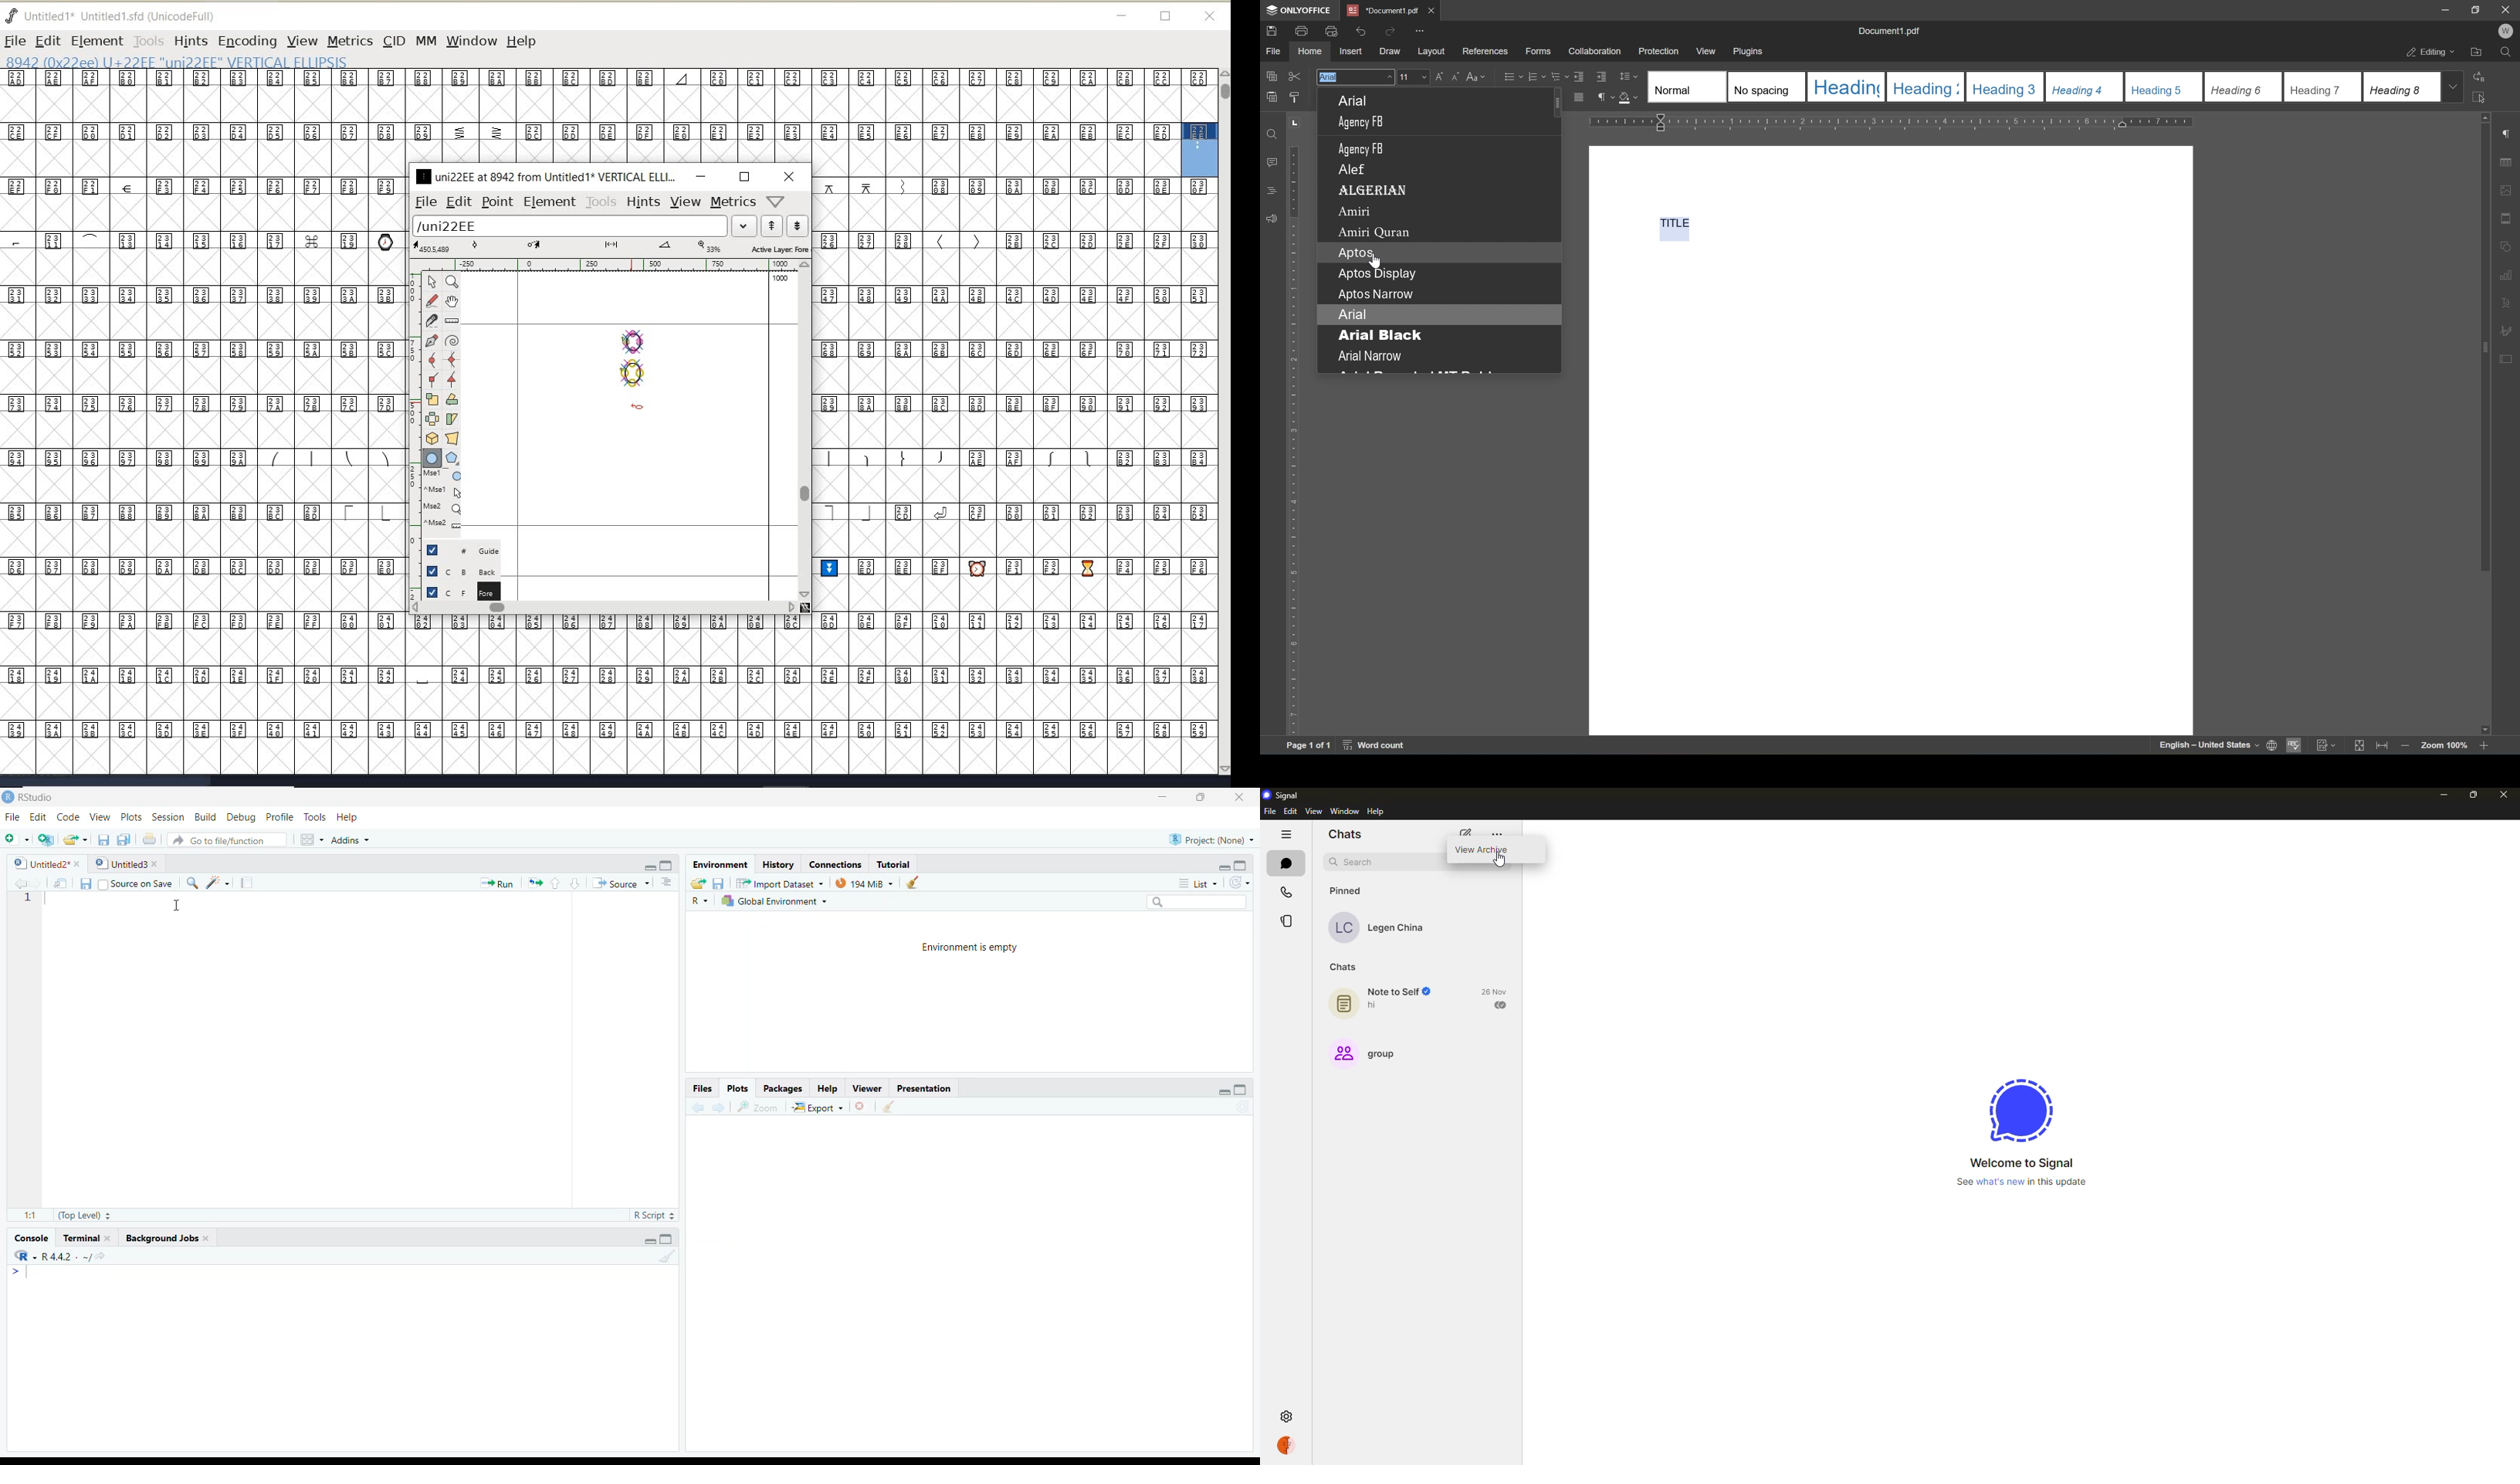 The image size is (2520, 1484). Describe the element at coordinates (647, 1241) in the screenshot. I see `Minimize` at that location.